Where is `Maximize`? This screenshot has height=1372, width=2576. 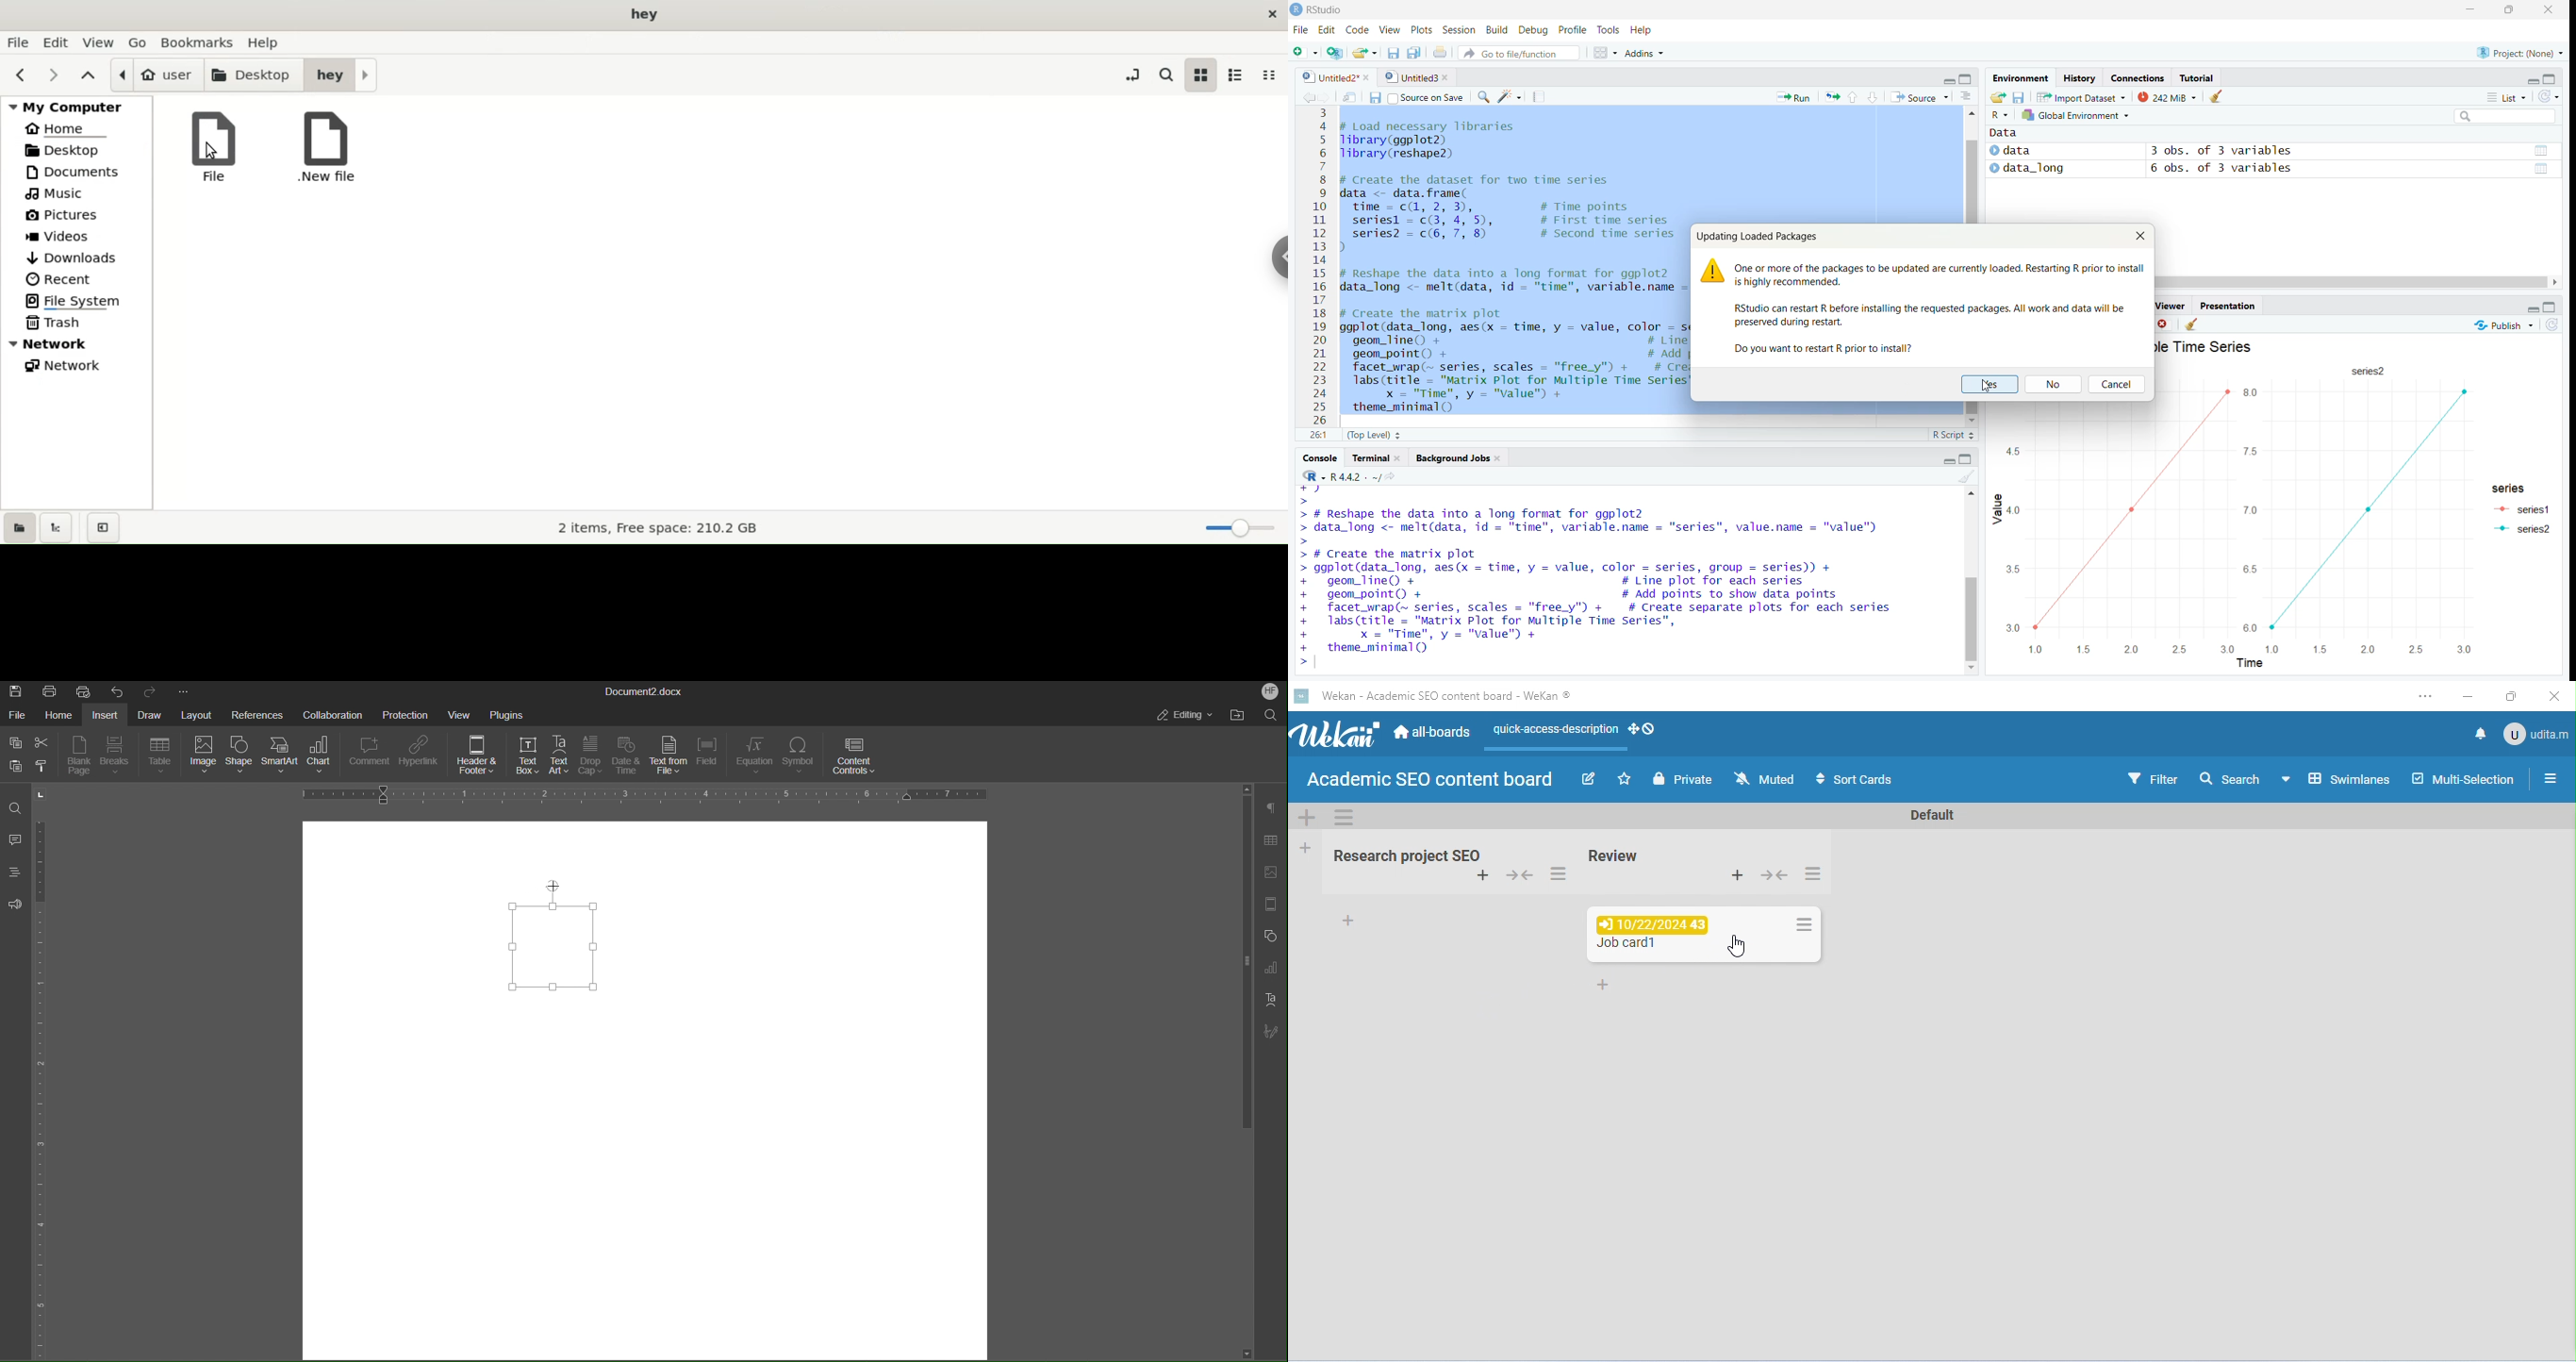
Maximize is located at coordinates (2552, 79).